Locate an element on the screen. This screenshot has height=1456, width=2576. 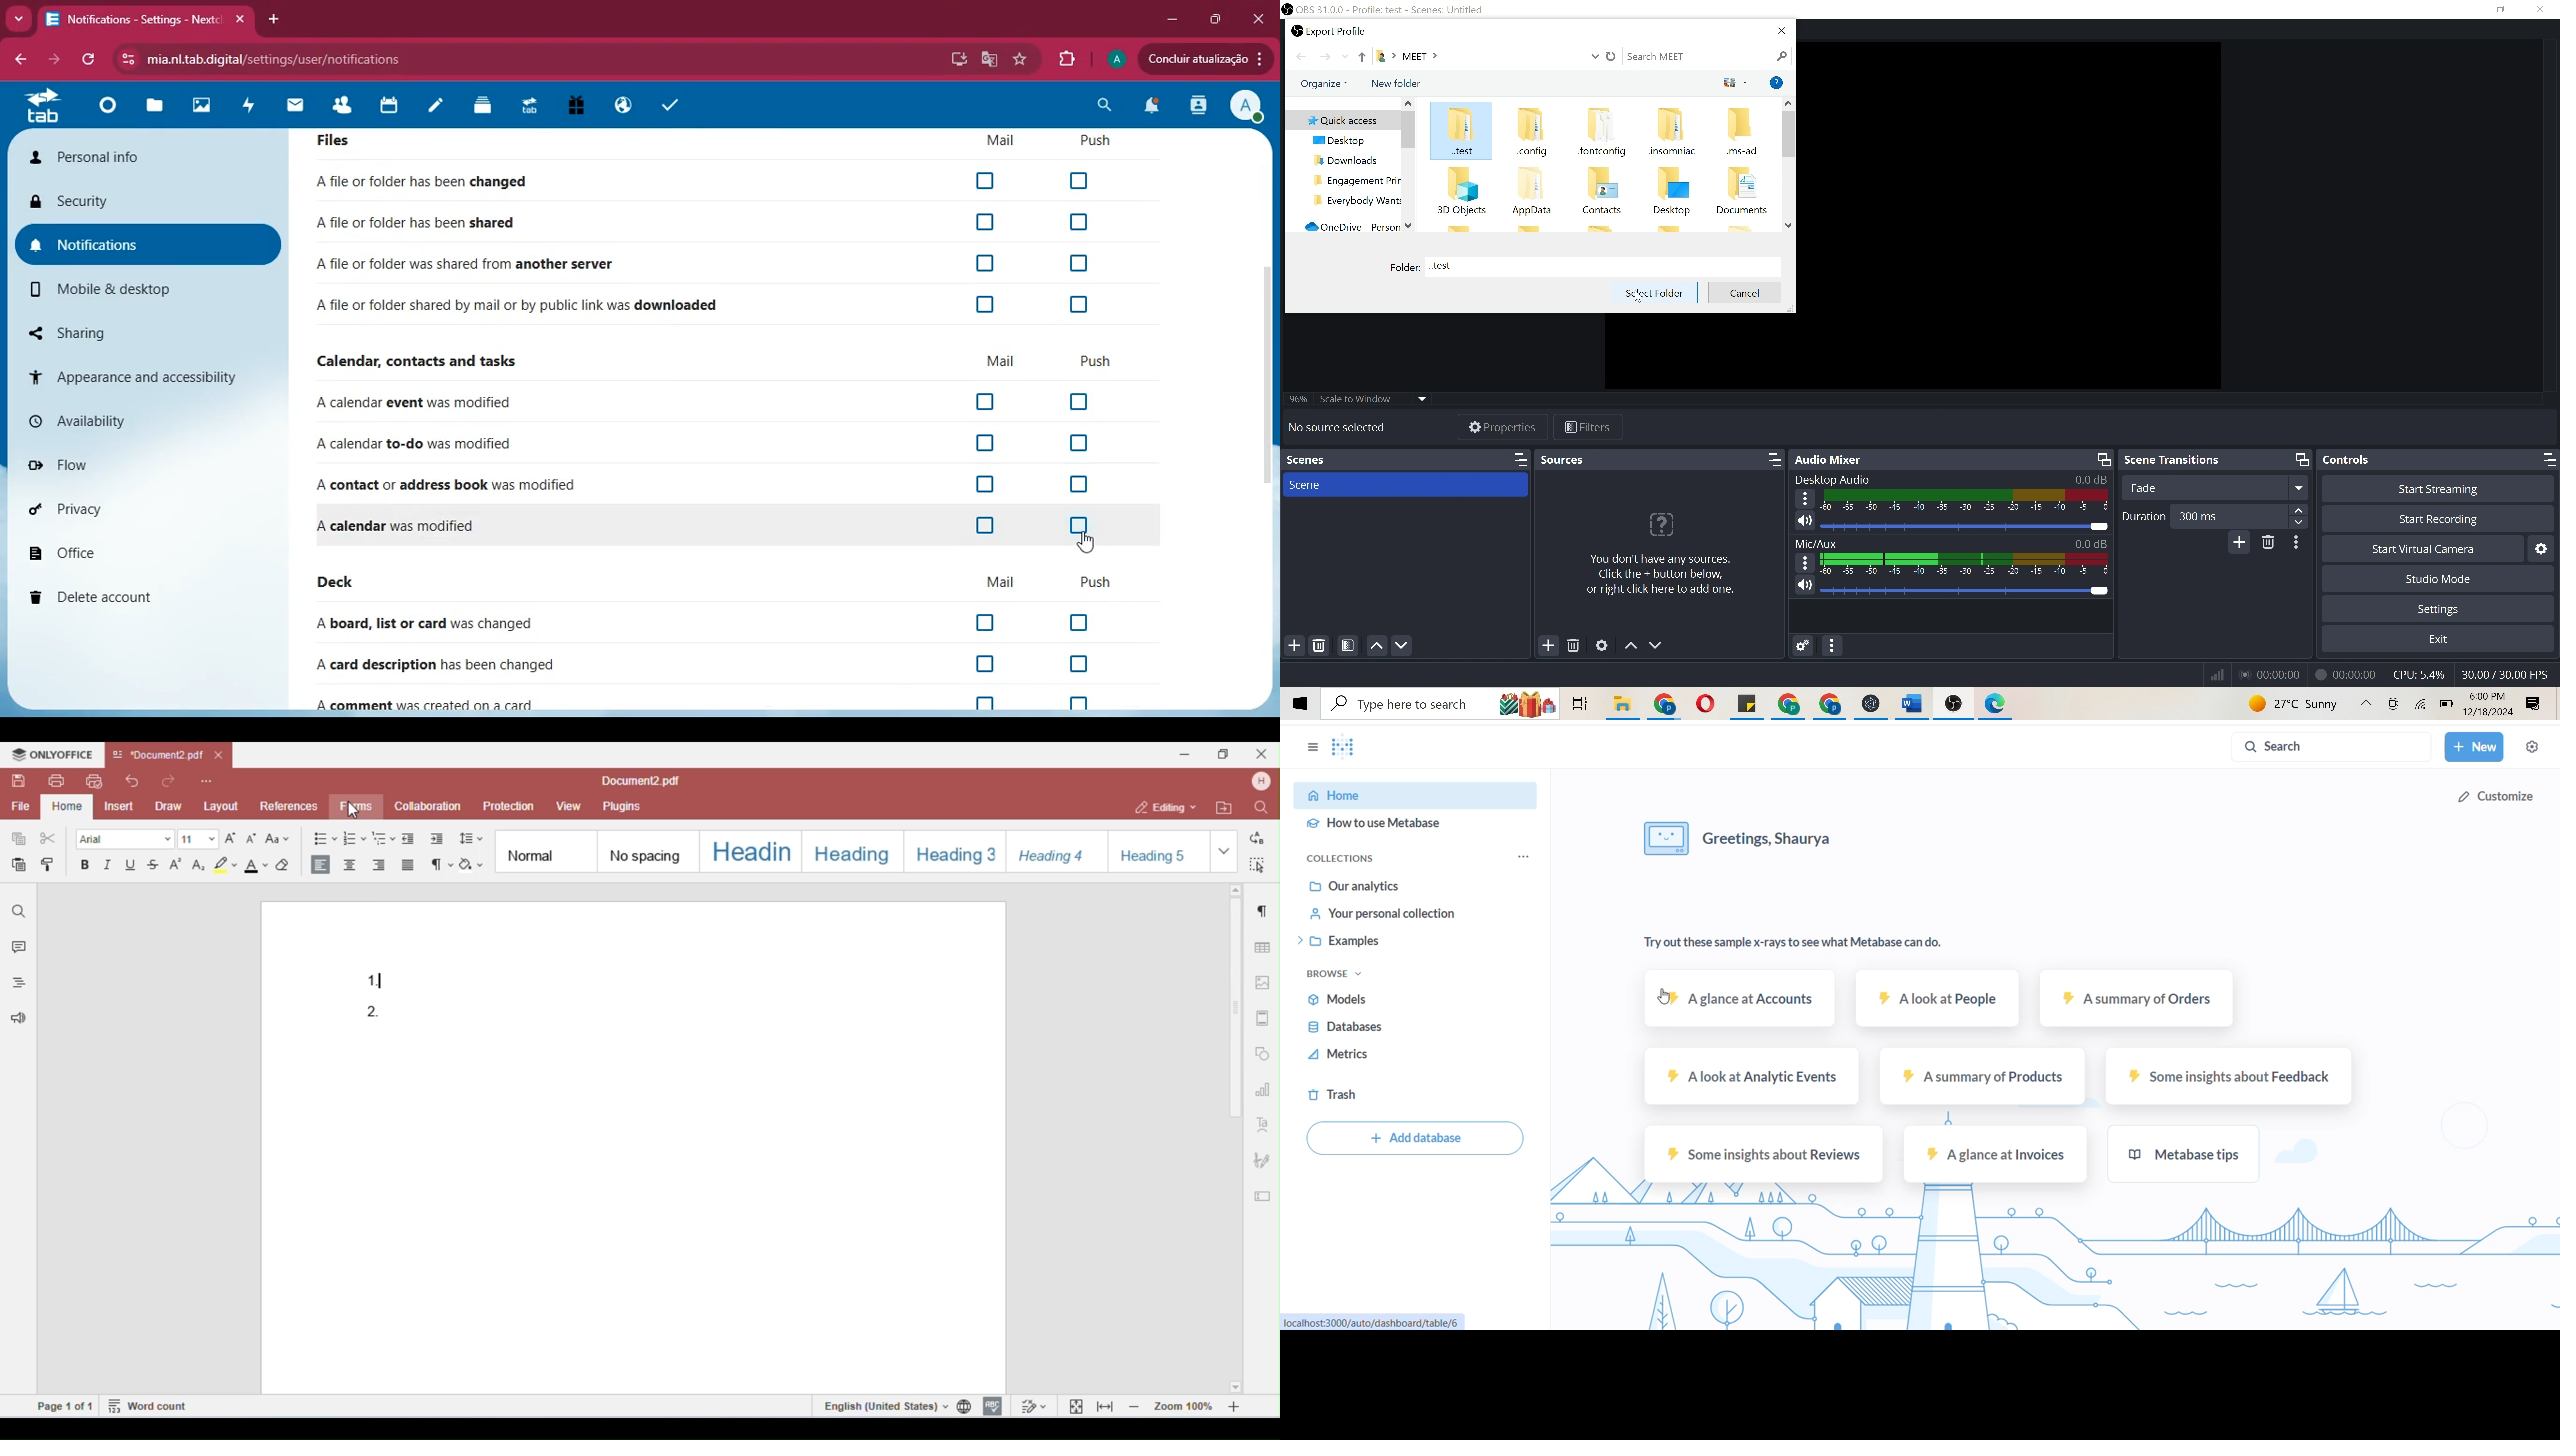
audio decibel scale is located at coordinates (1967, 564).